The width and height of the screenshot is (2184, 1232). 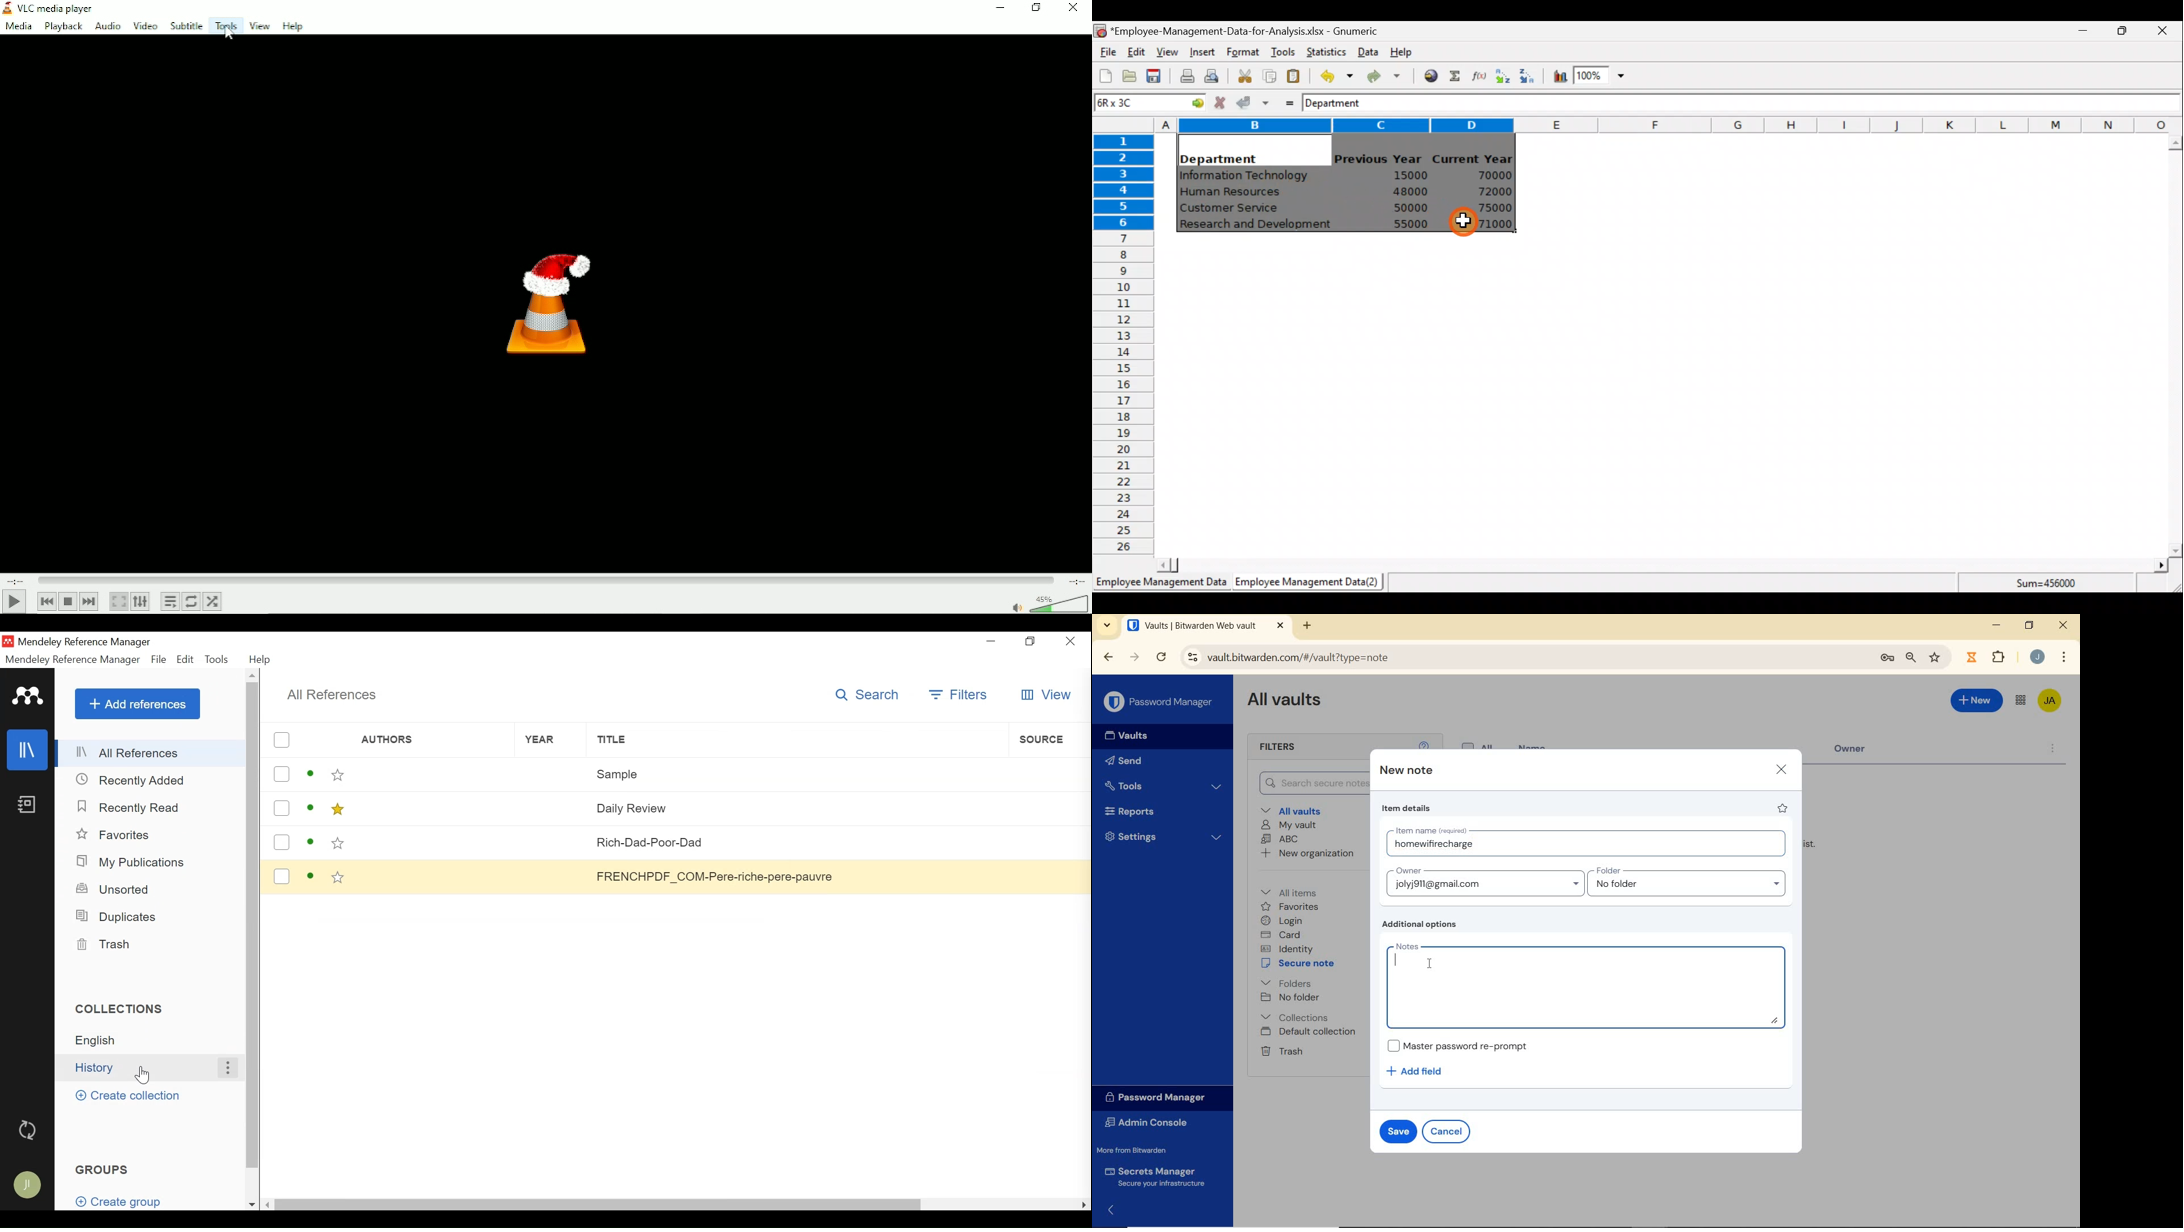 What do you see at coordinates (1484, 881) in the screenshot?
I see `Owner` at bounding box center [1484, 881].